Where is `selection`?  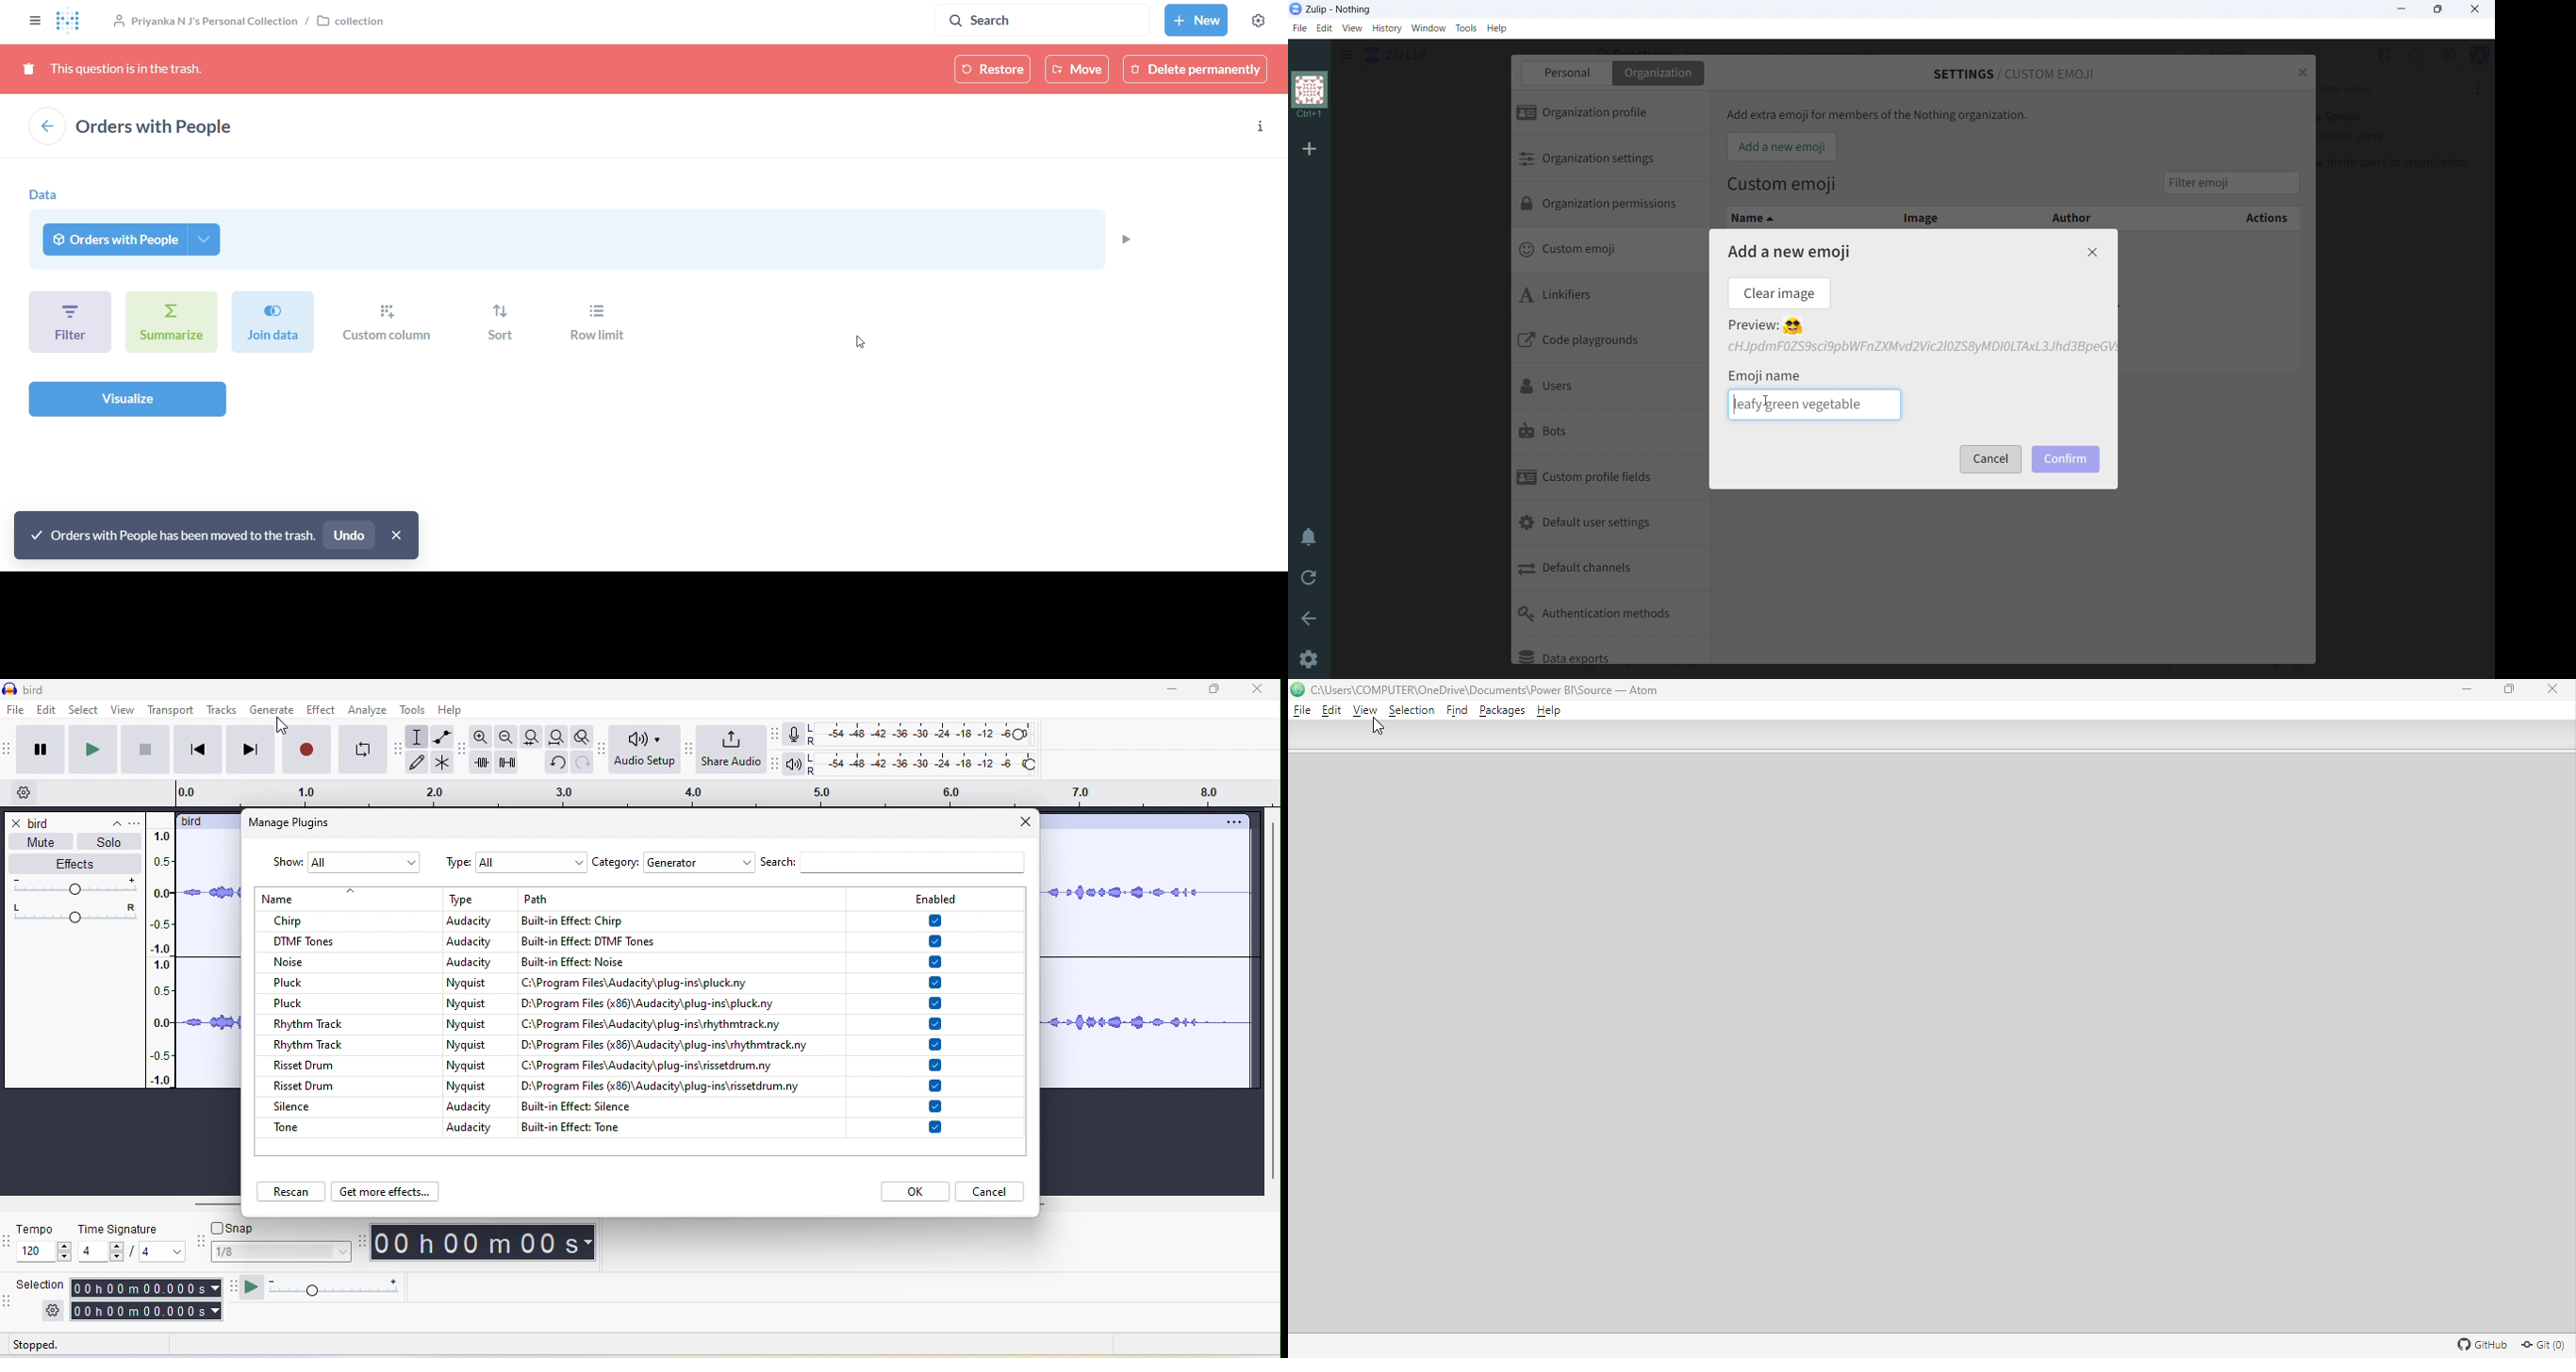 selection is located at coordinates (38, 1284).